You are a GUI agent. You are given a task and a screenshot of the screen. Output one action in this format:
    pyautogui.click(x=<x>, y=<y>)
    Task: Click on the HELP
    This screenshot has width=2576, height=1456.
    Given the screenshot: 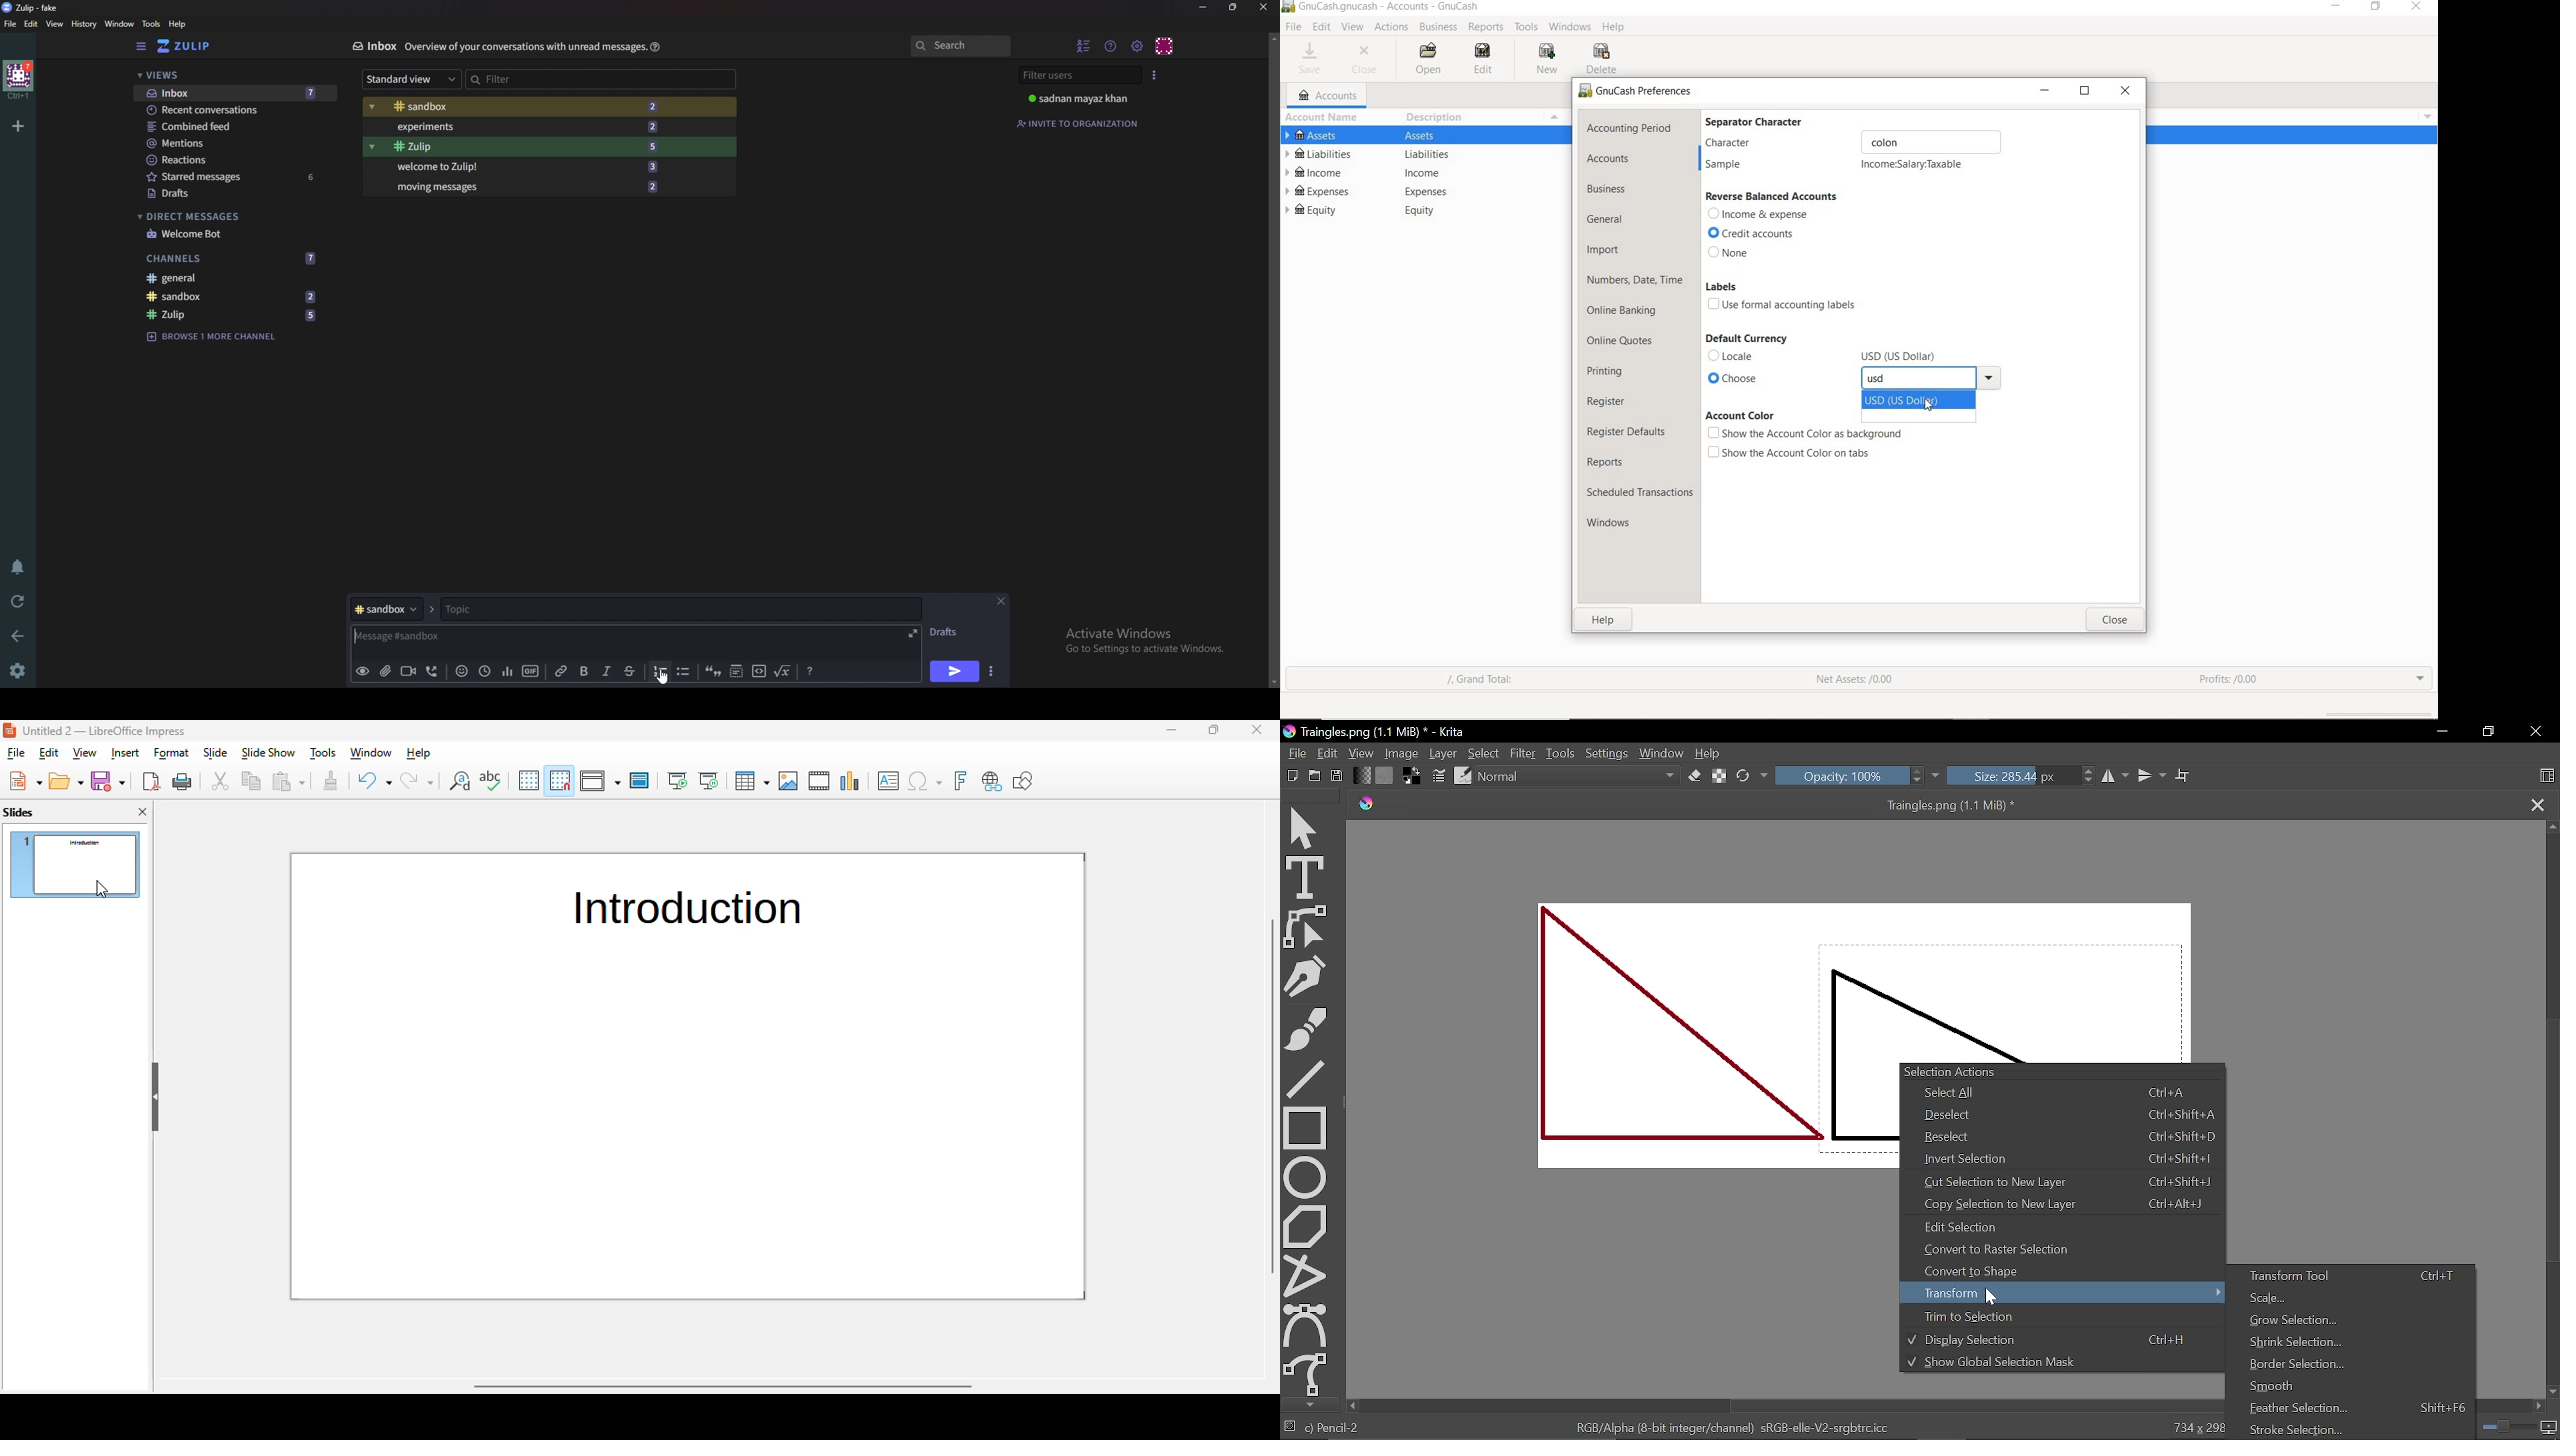 What is the action you would take?
    pyautogui.click(x=1616, y=28)
    